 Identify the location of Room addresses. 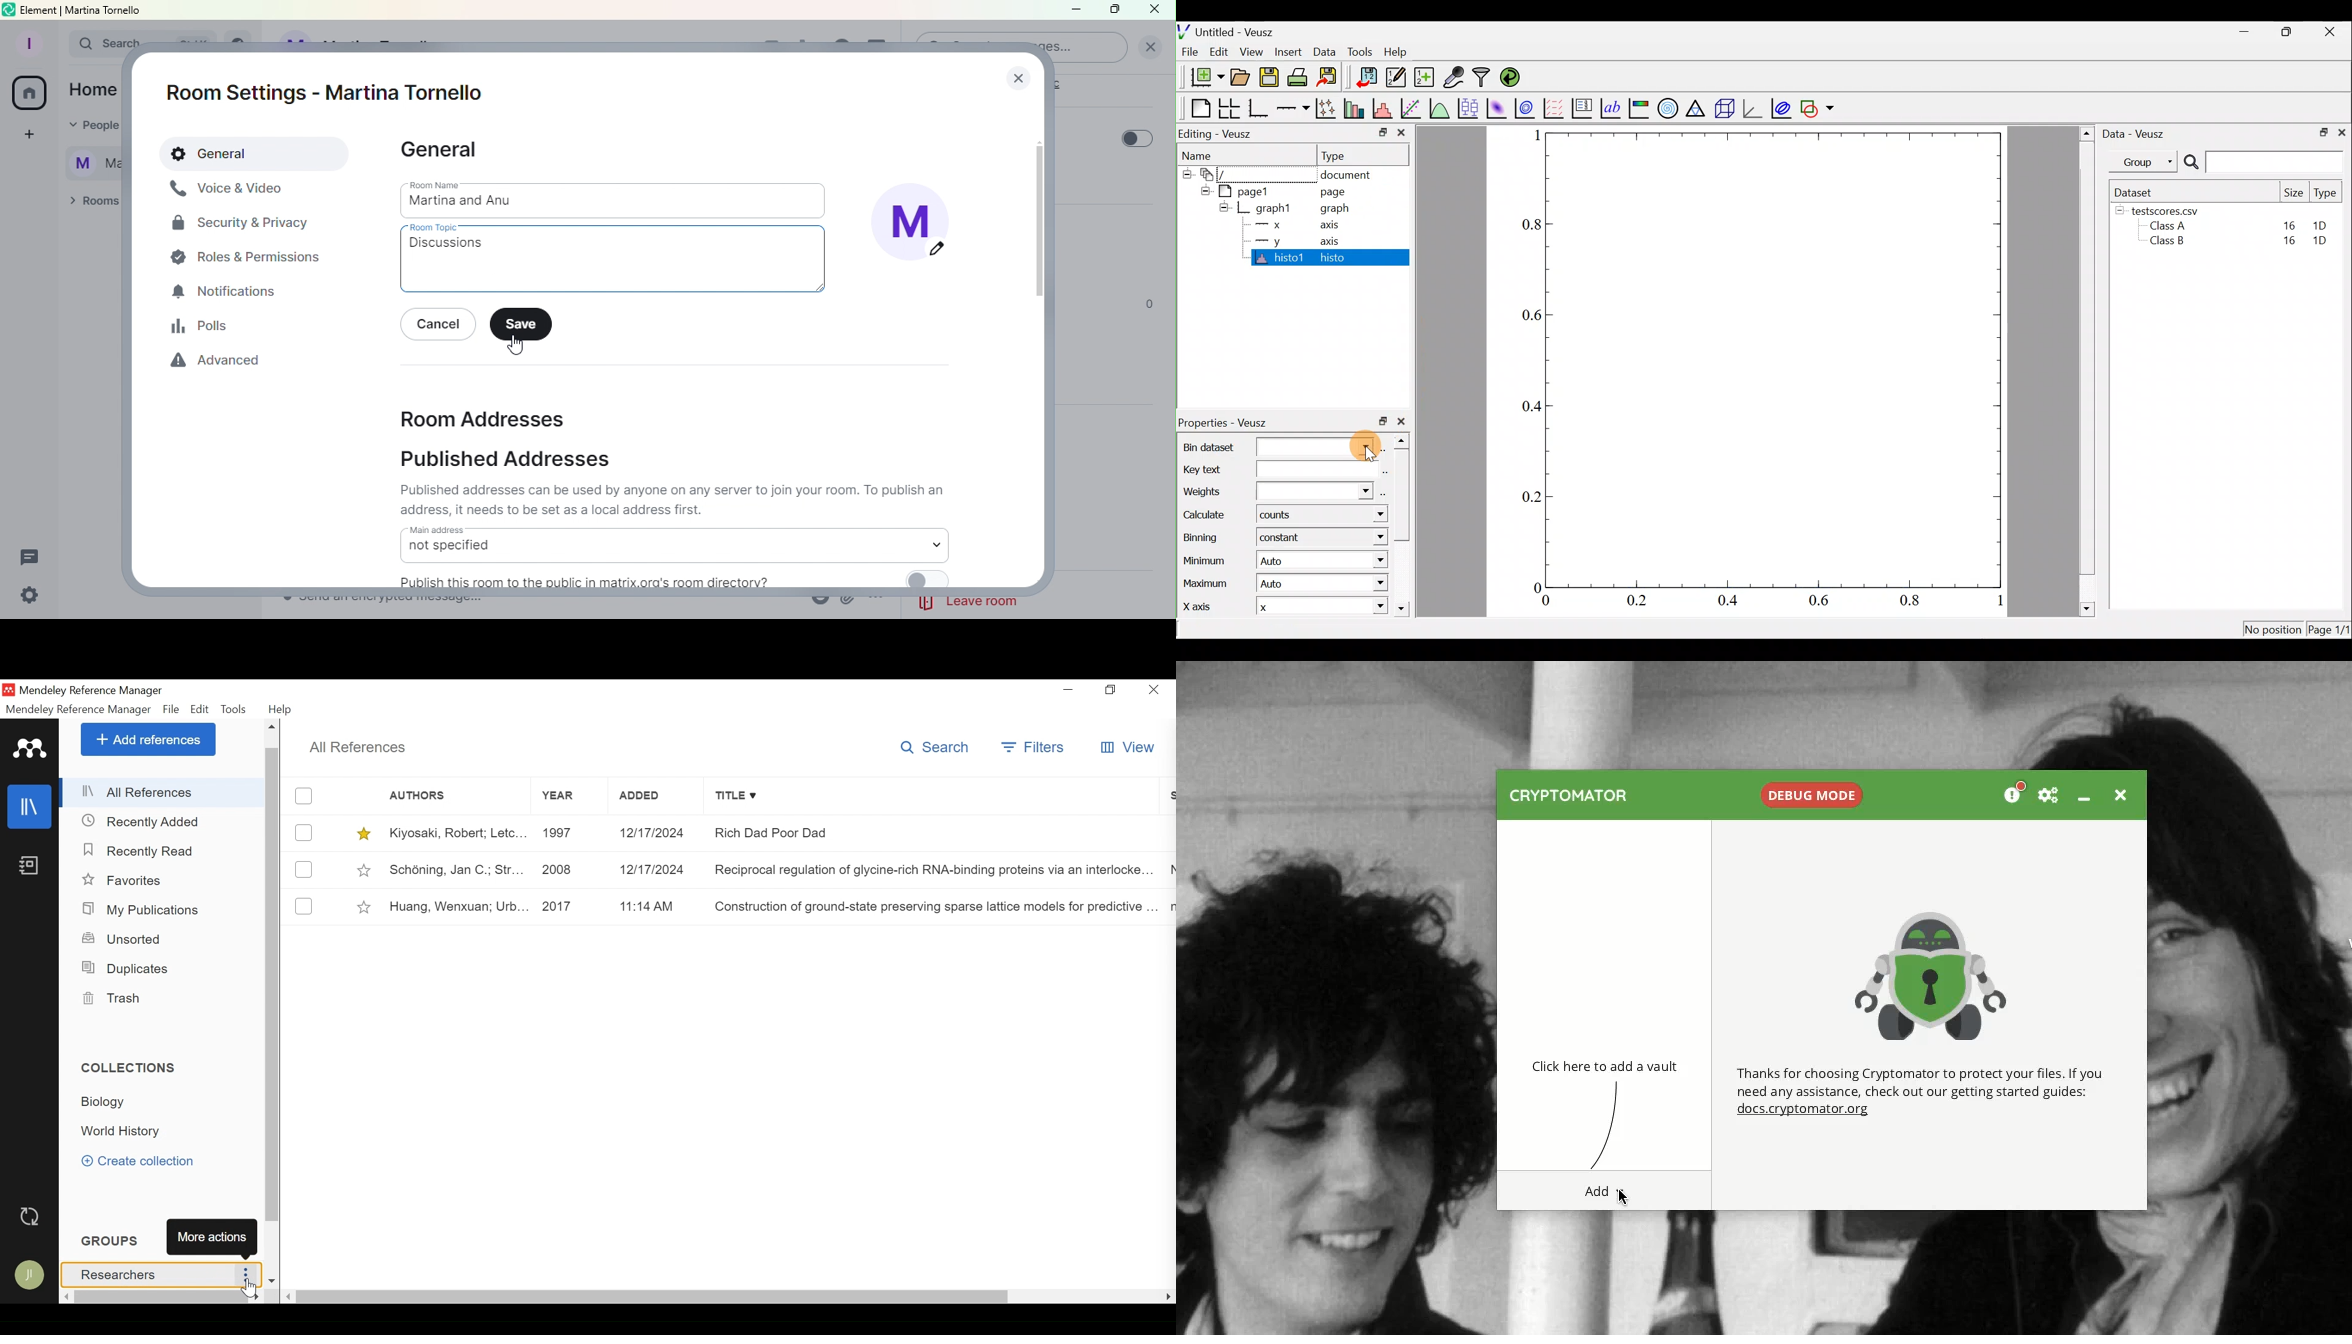
(482, 418).